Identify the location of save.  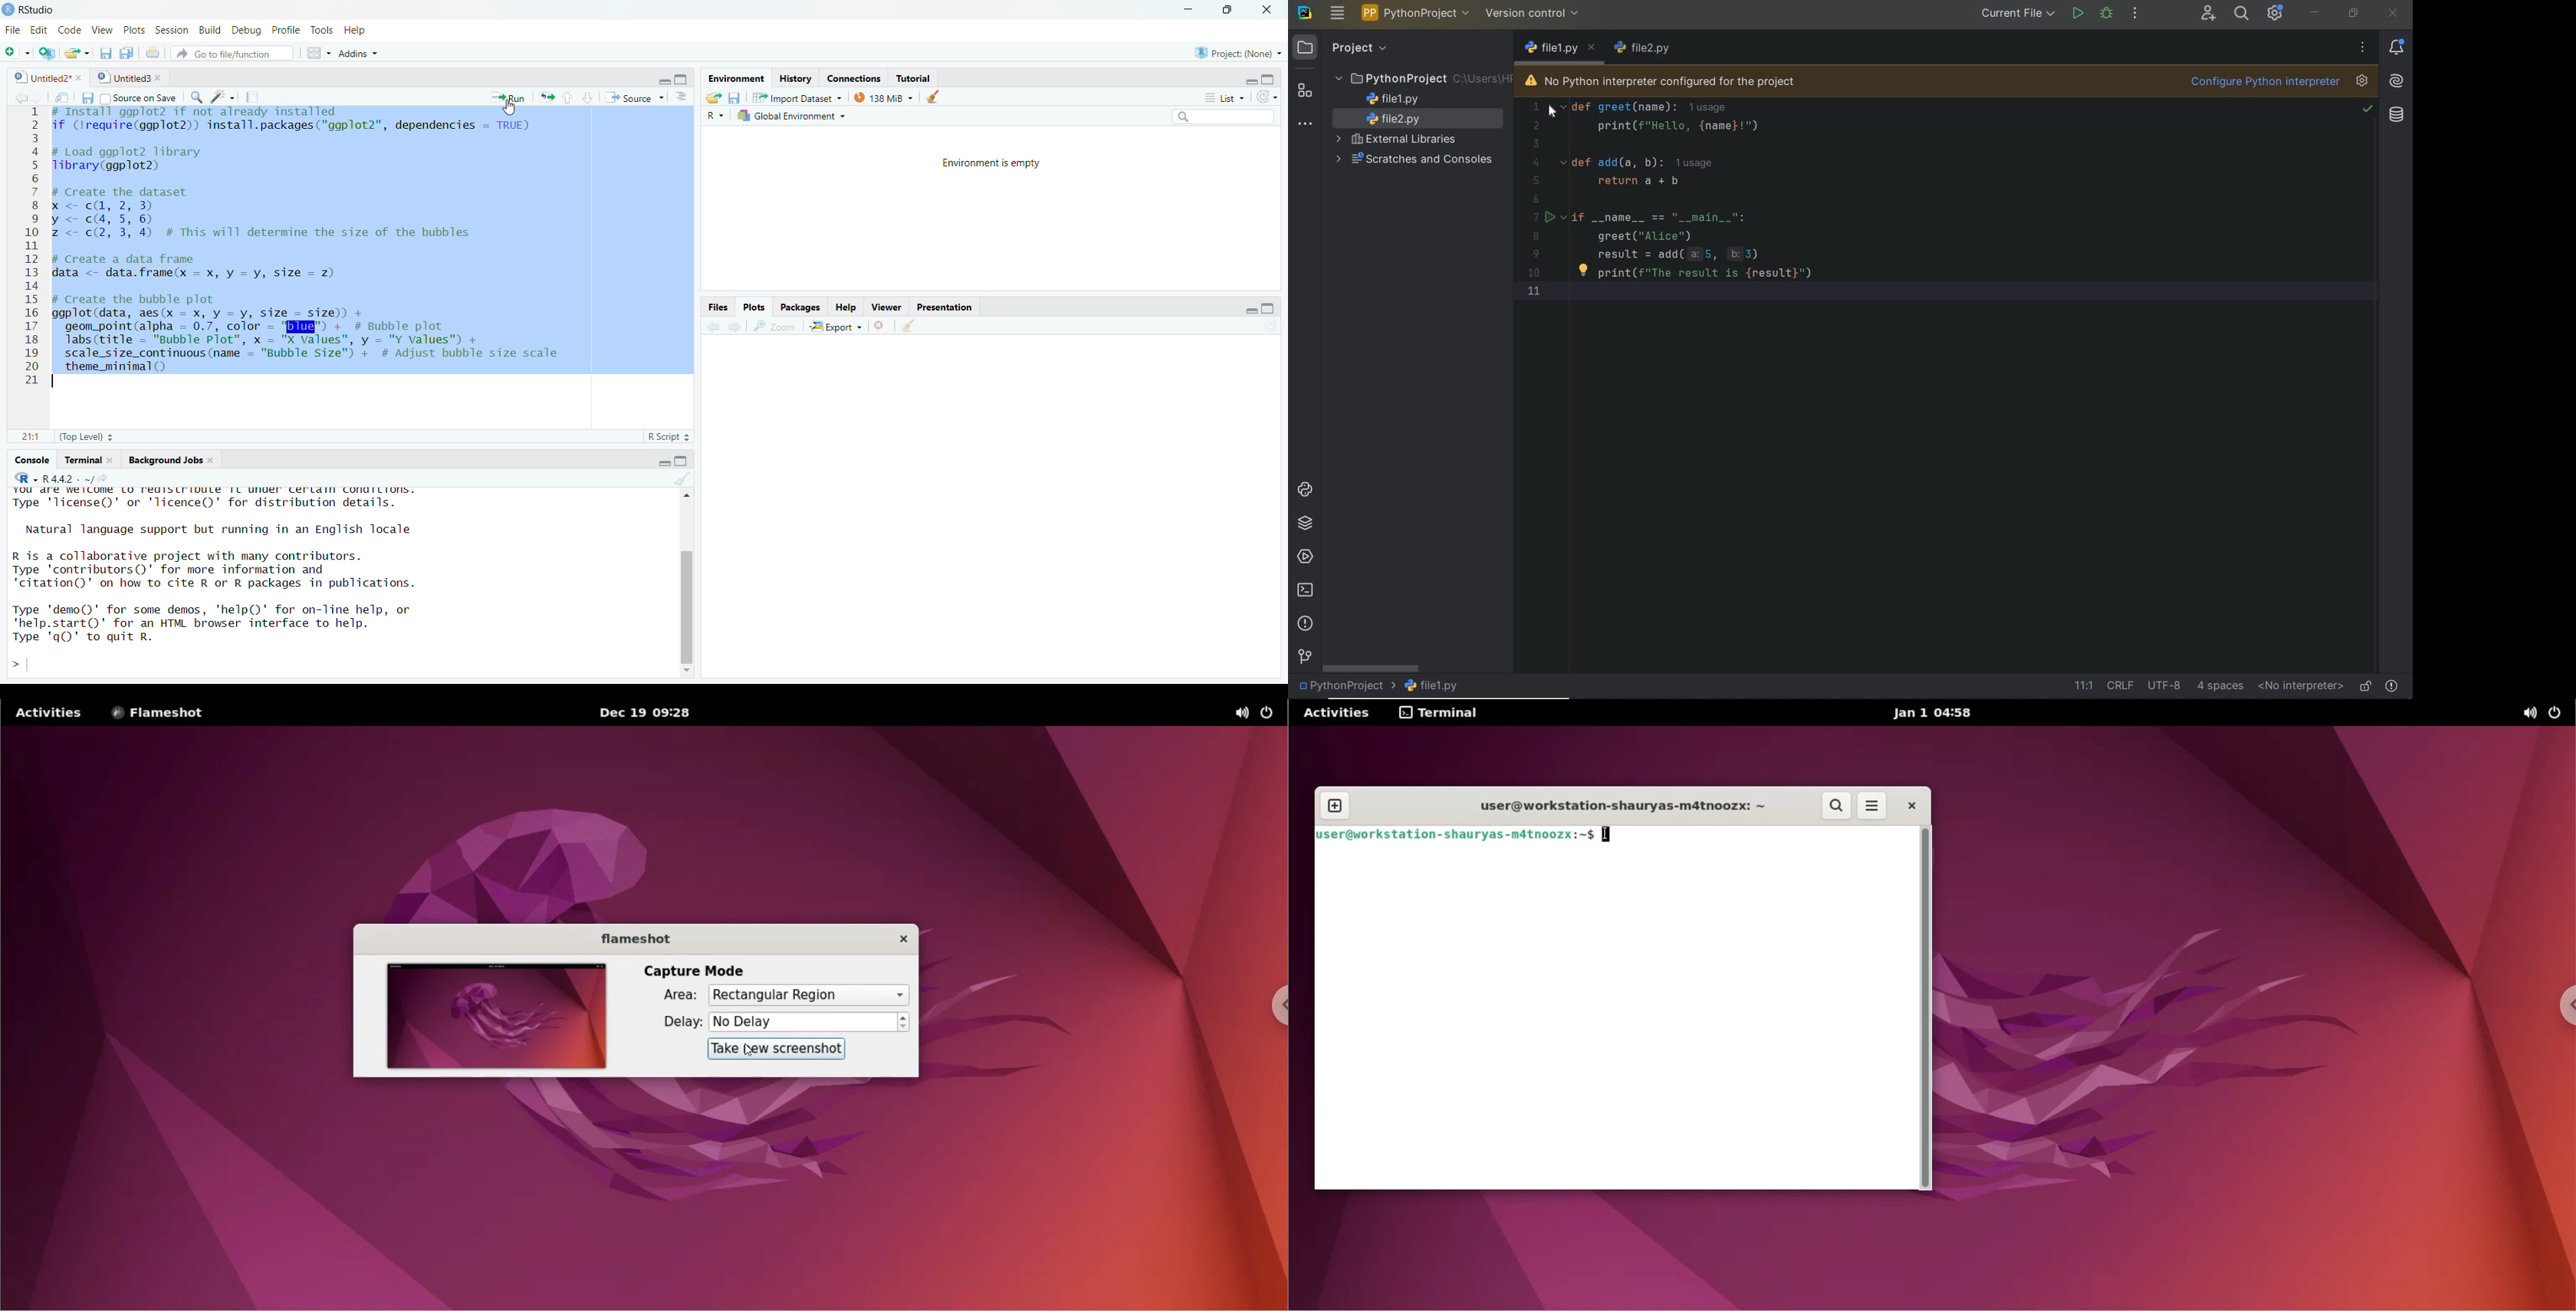
(83, 98).